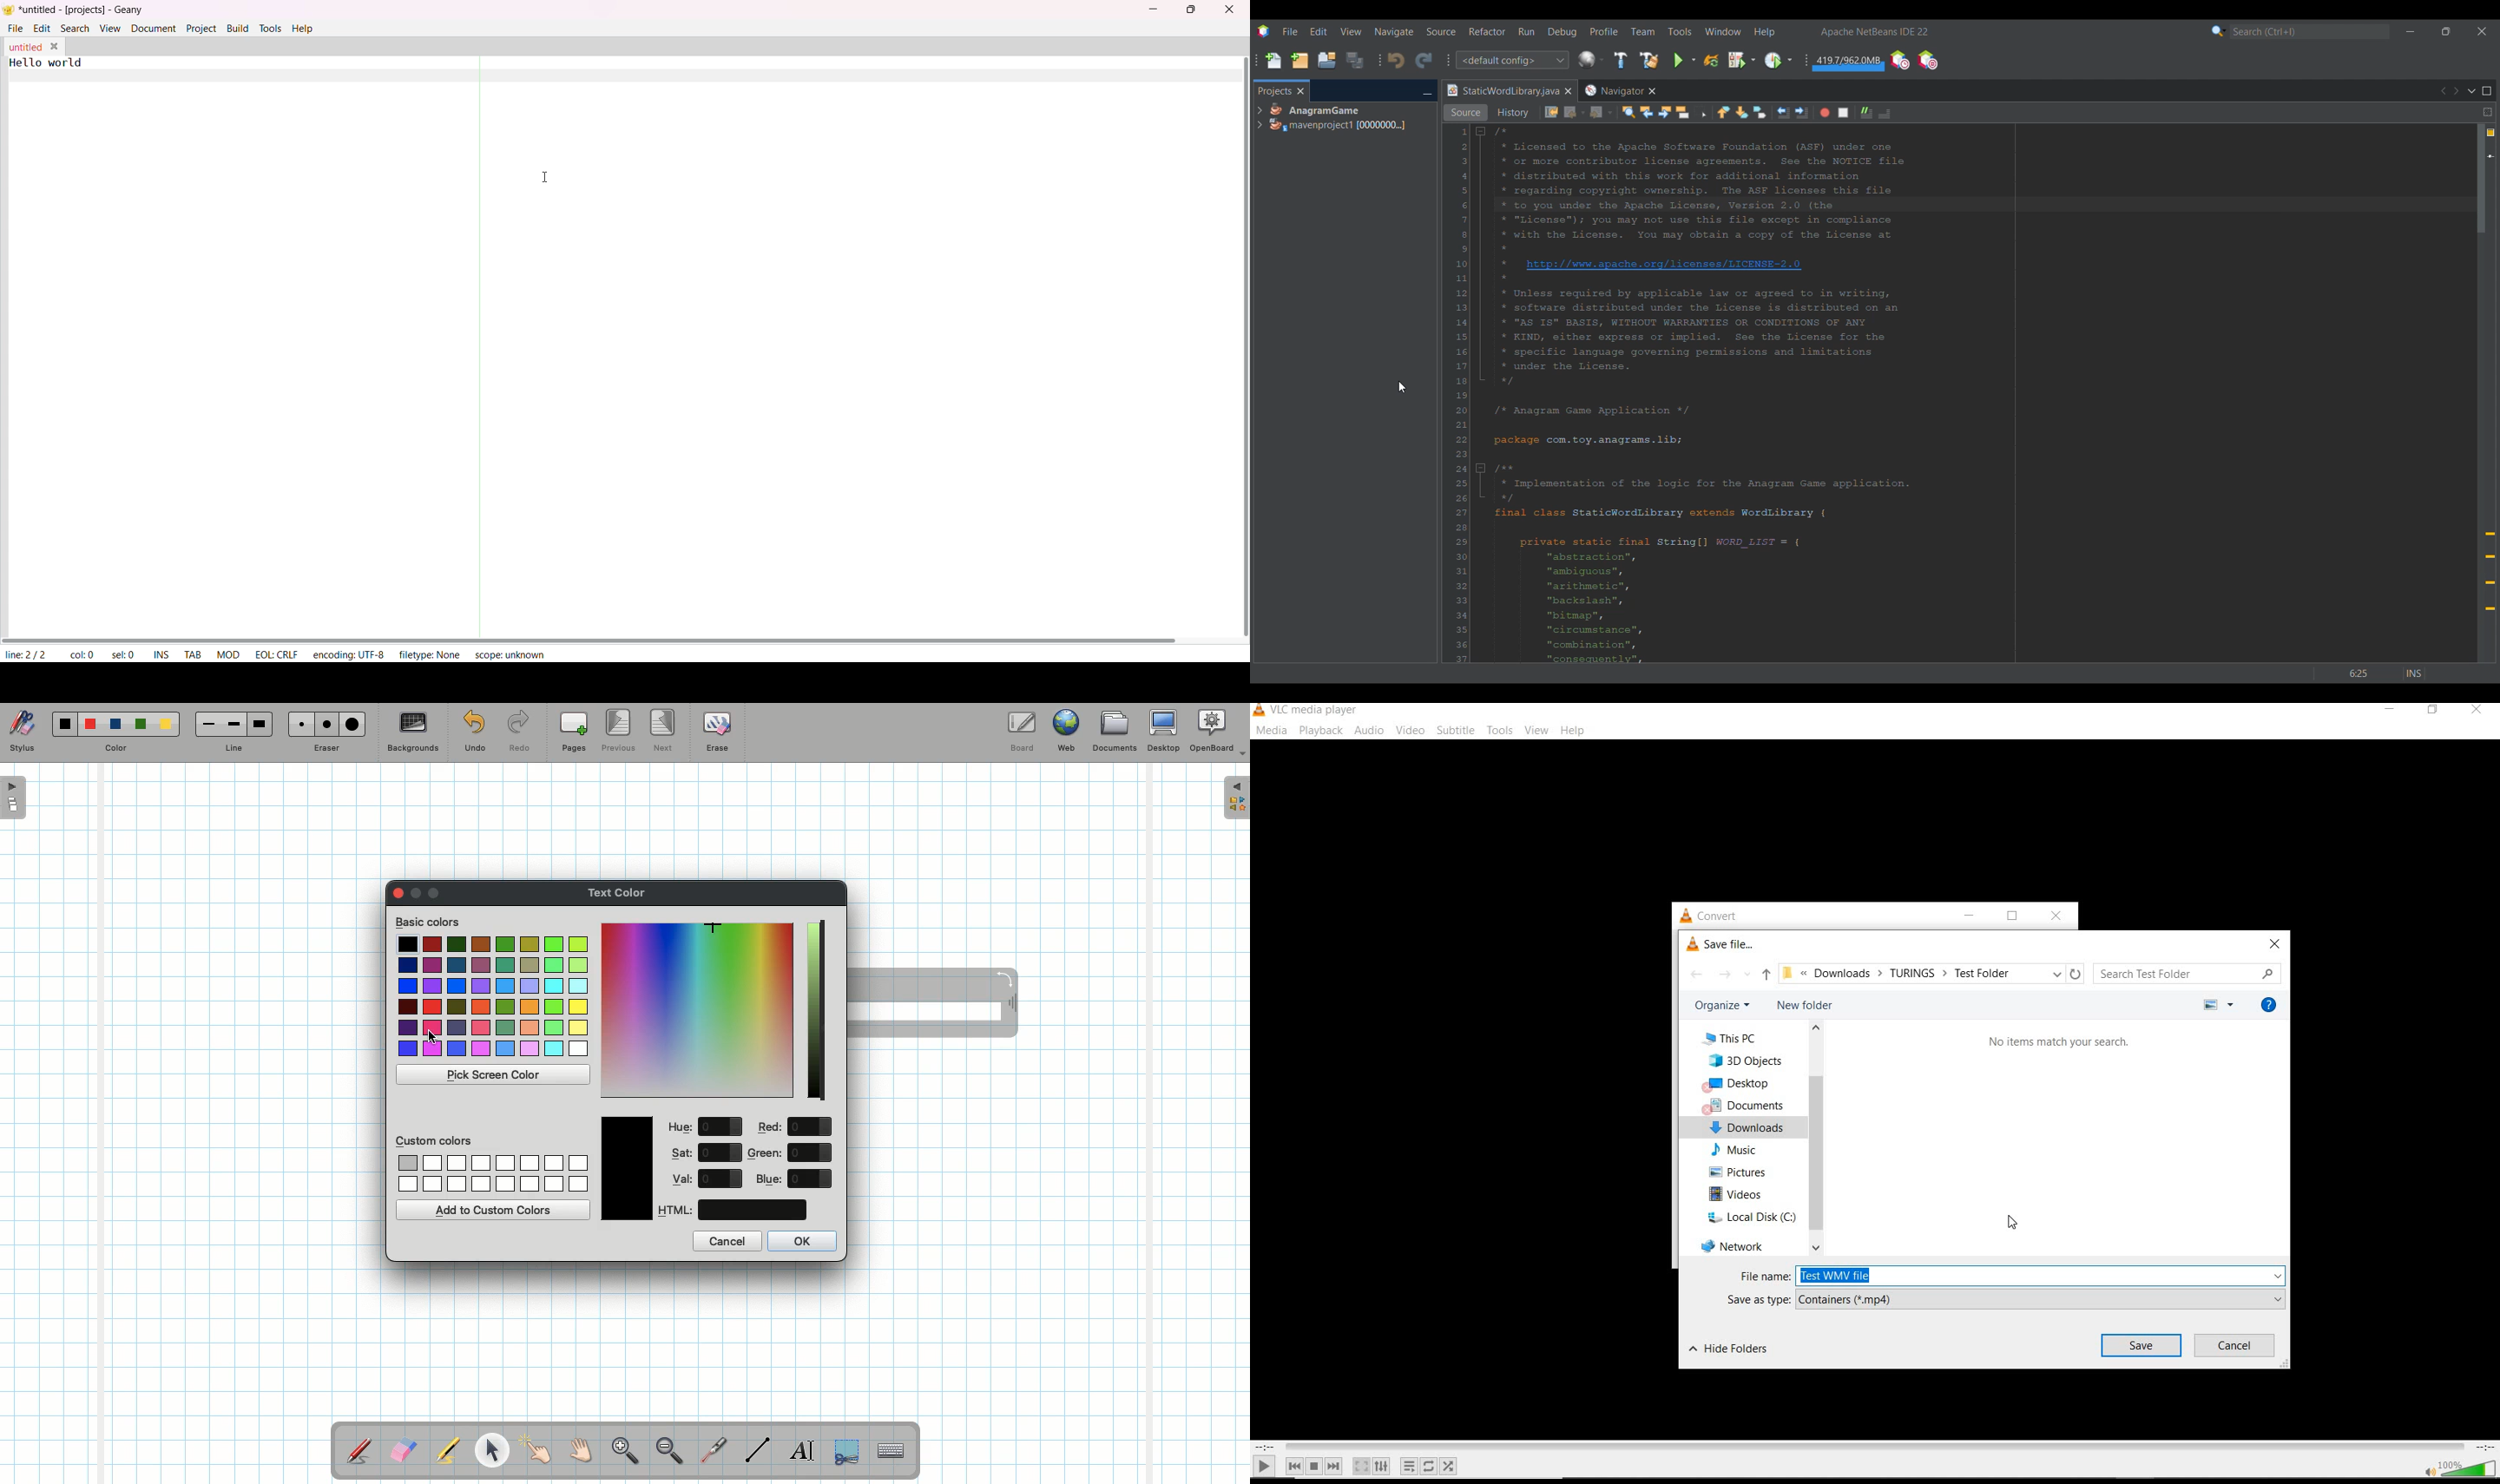 The width and height of the screenshot is (2520, 1484). What do you see at coordinates (2076, 974) in the screenshot?
I see `refresh "downloads"` at bounding box center [2076, 974].